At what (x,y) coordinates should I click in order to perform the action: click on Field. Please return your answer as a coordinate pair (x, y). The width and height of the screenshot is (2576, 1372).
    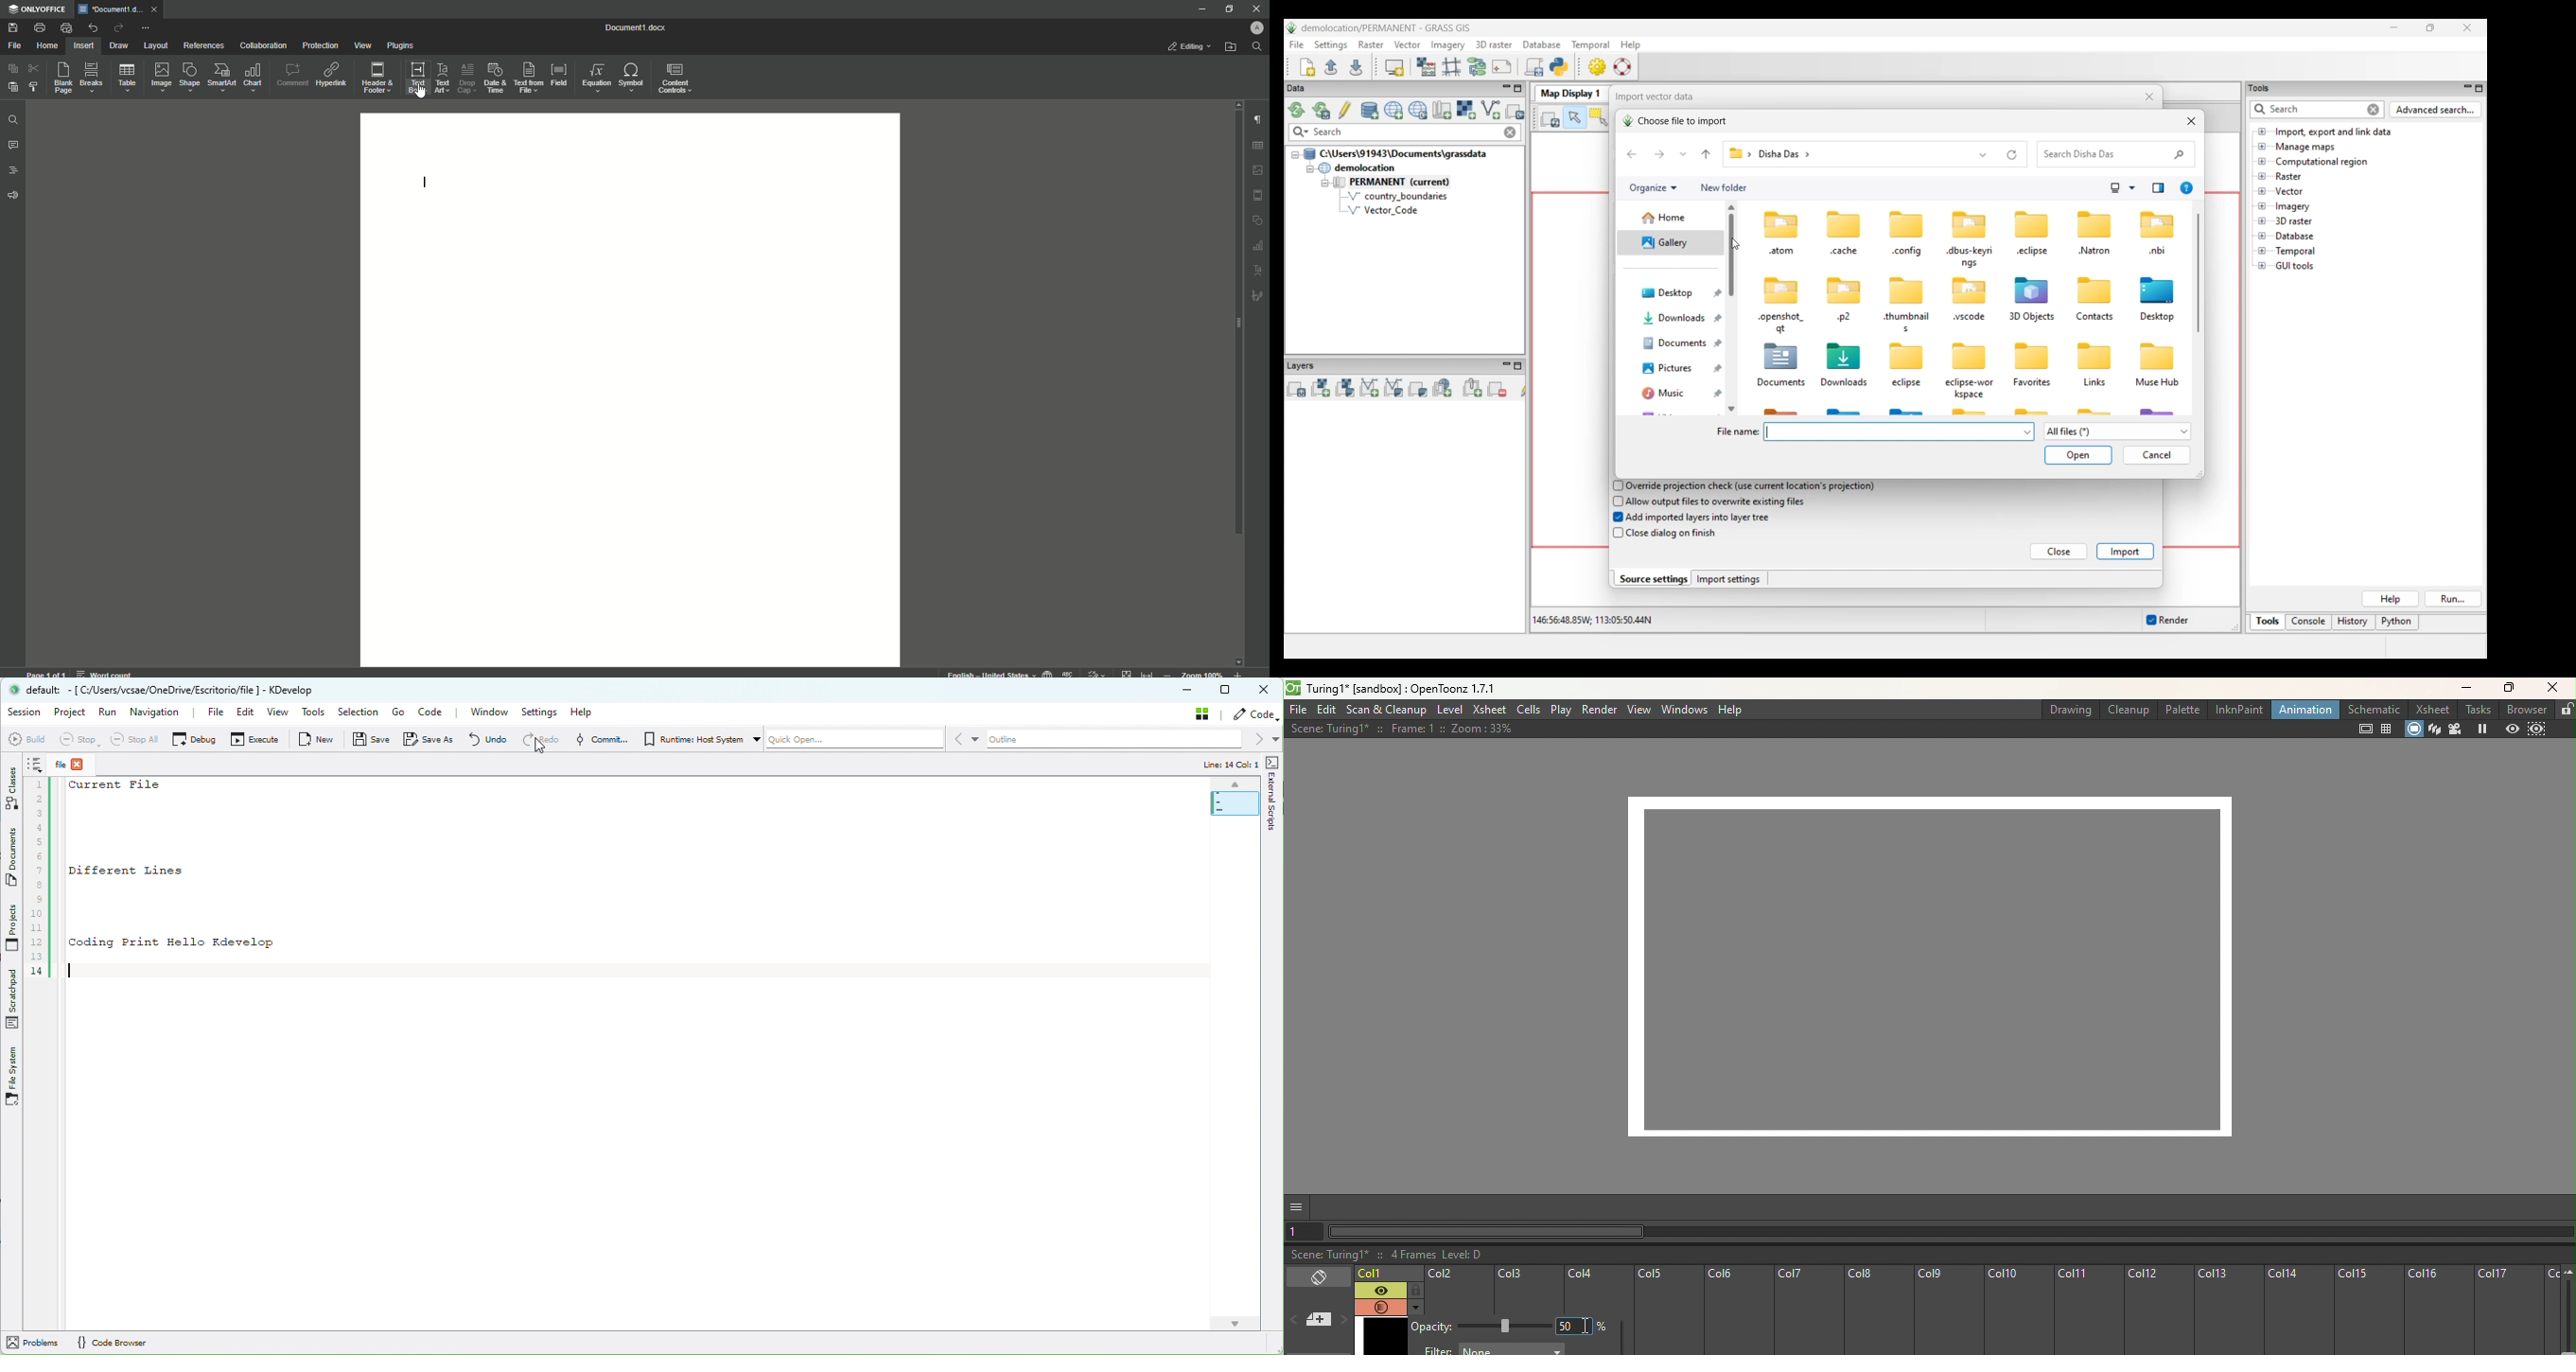
    Looking at the image, I should click on (558, 73).